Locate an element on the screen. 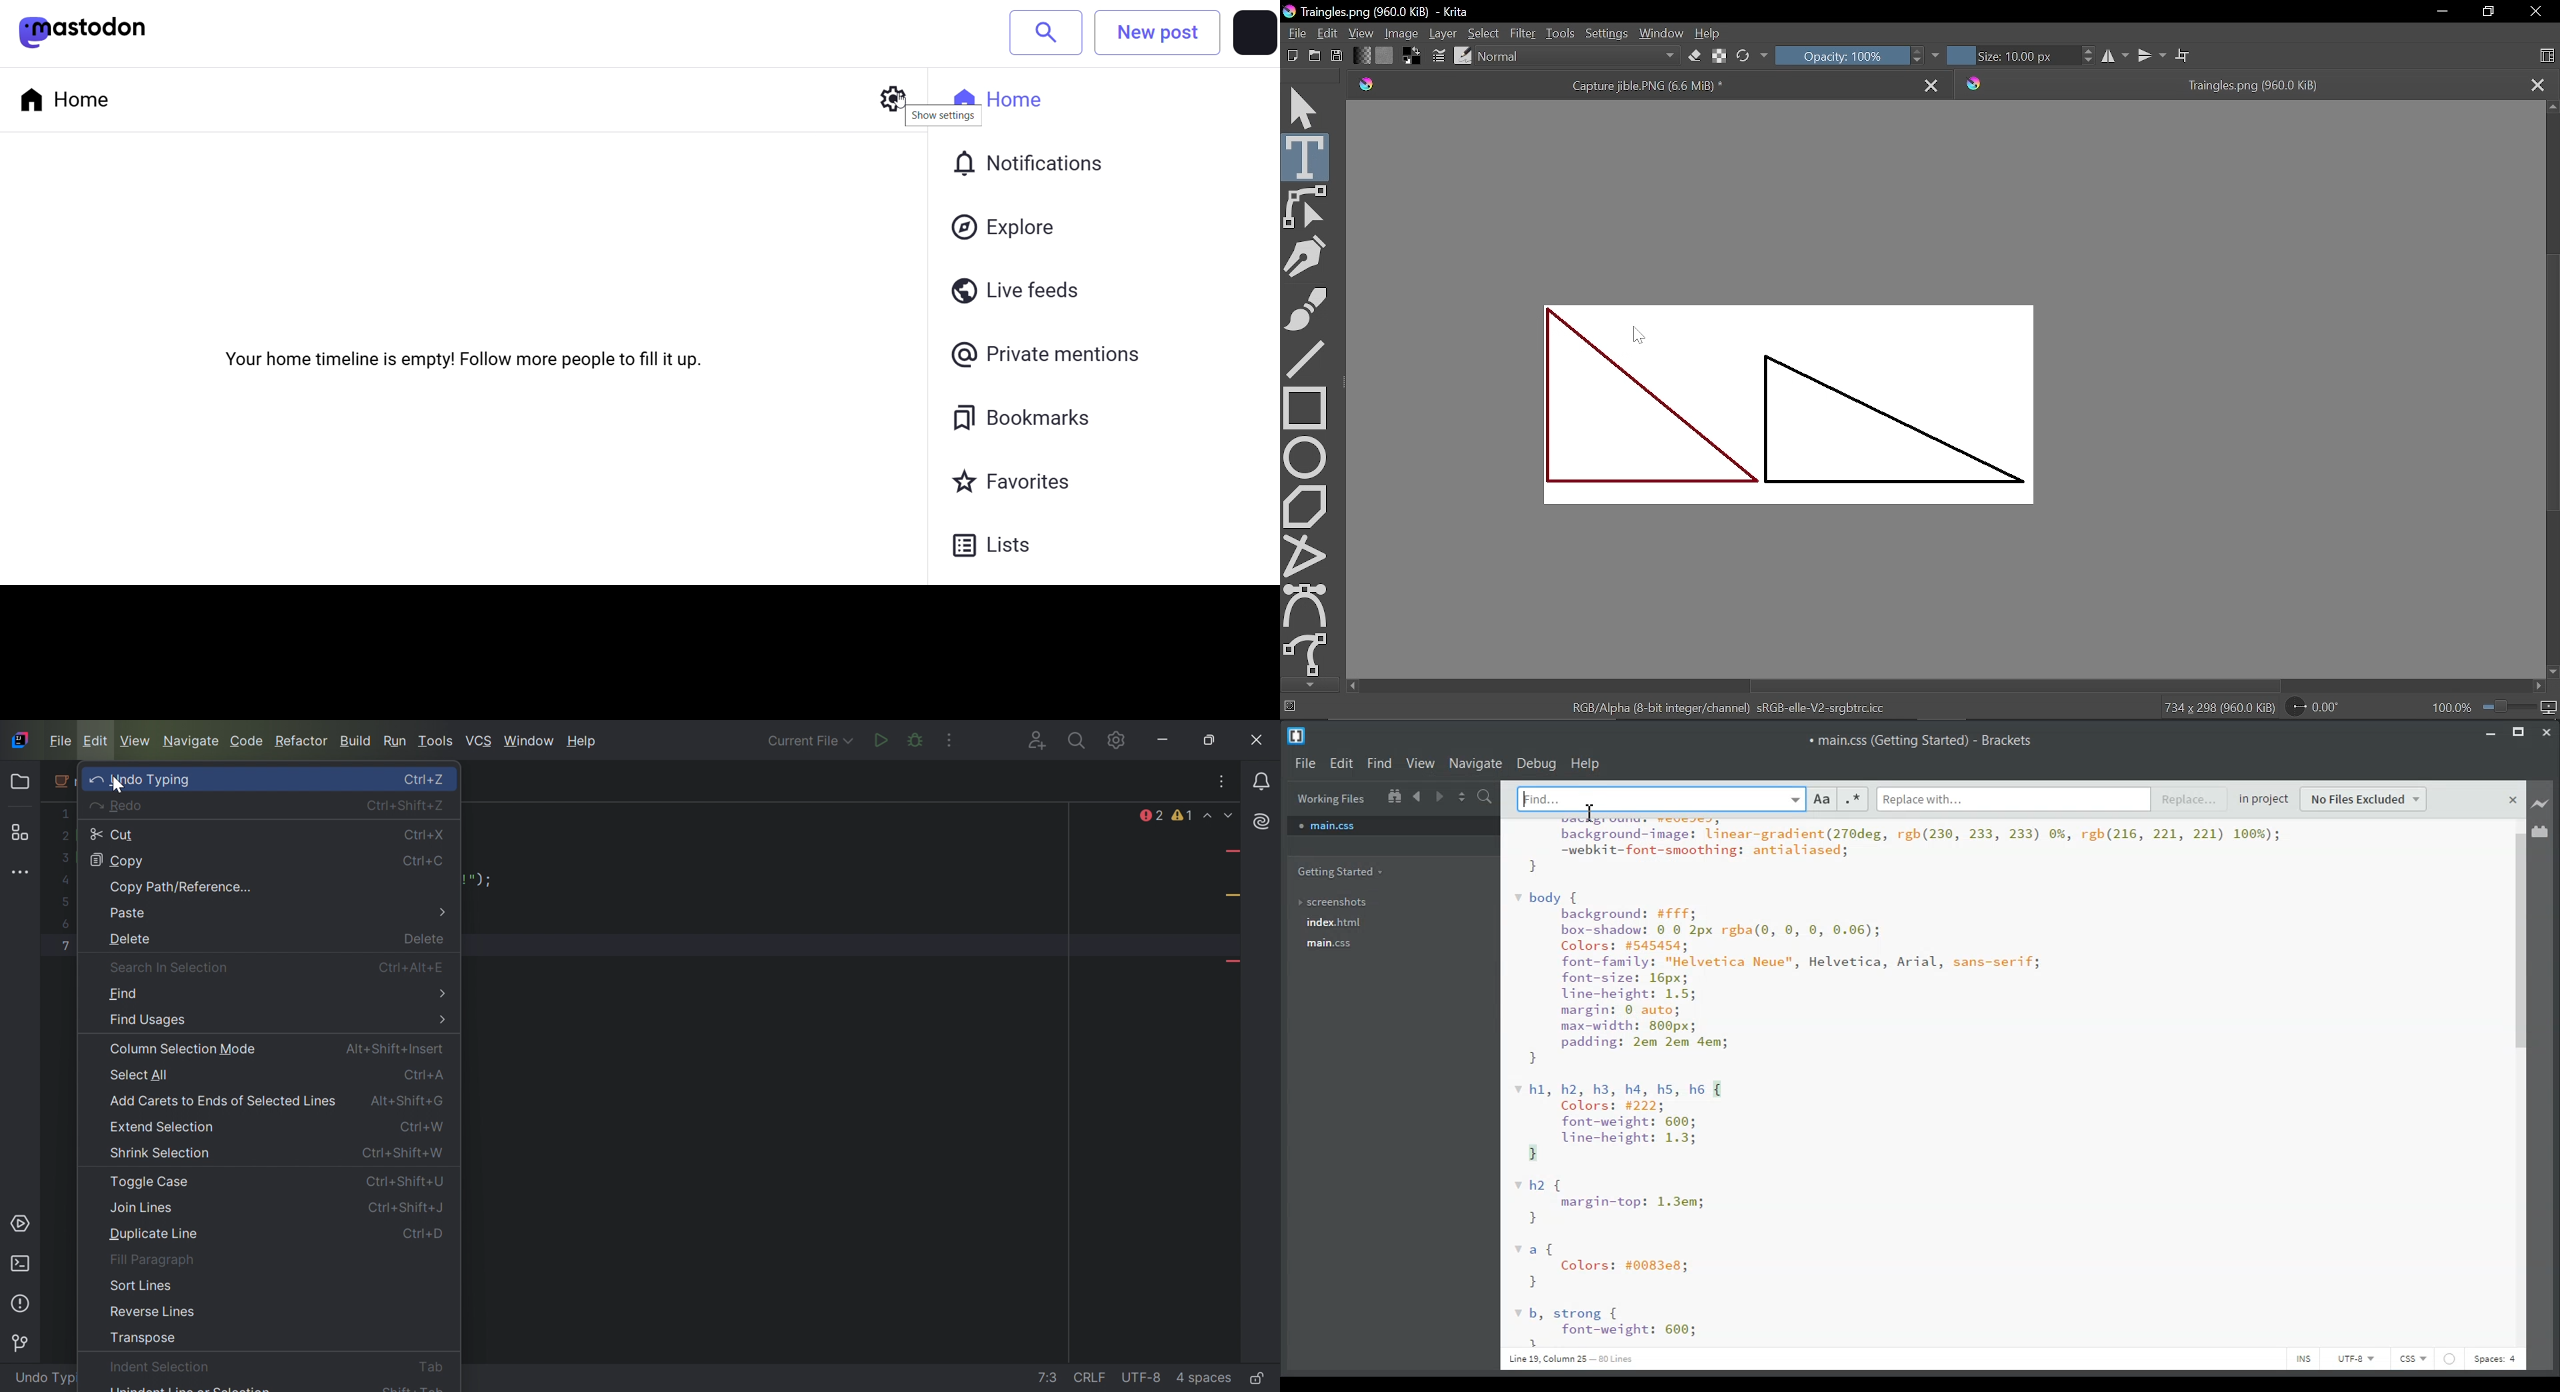 This screenshot has height=1400, width=2576. Minimize is located at coordinates (1166, 741).